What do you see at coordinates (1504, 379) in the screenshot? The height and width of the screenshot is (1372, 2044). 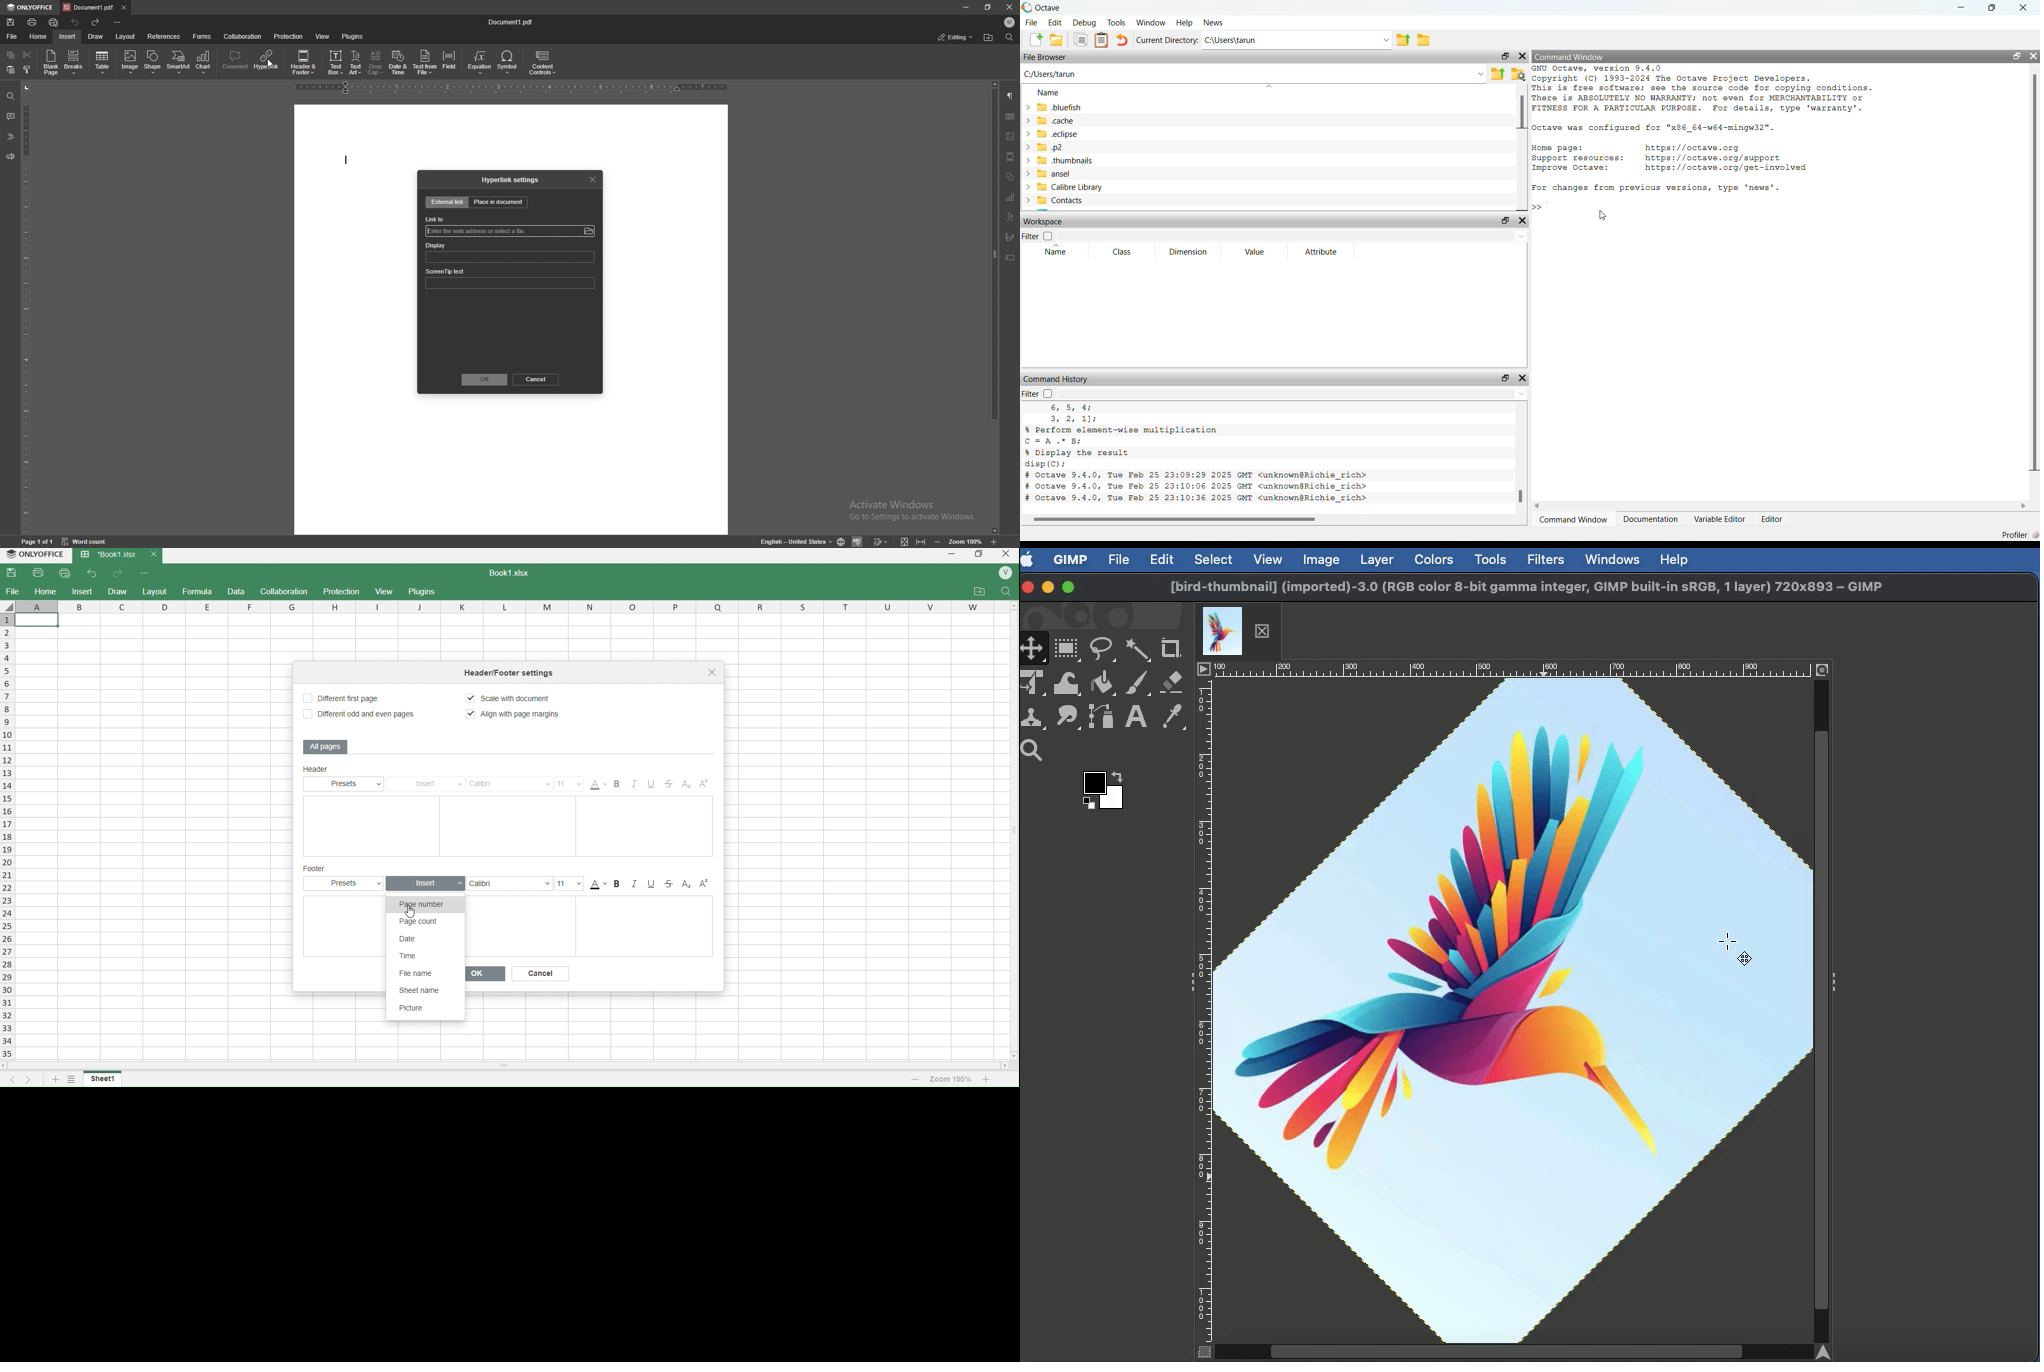 I see `Restore Down` at bounding box center [1504, 379].